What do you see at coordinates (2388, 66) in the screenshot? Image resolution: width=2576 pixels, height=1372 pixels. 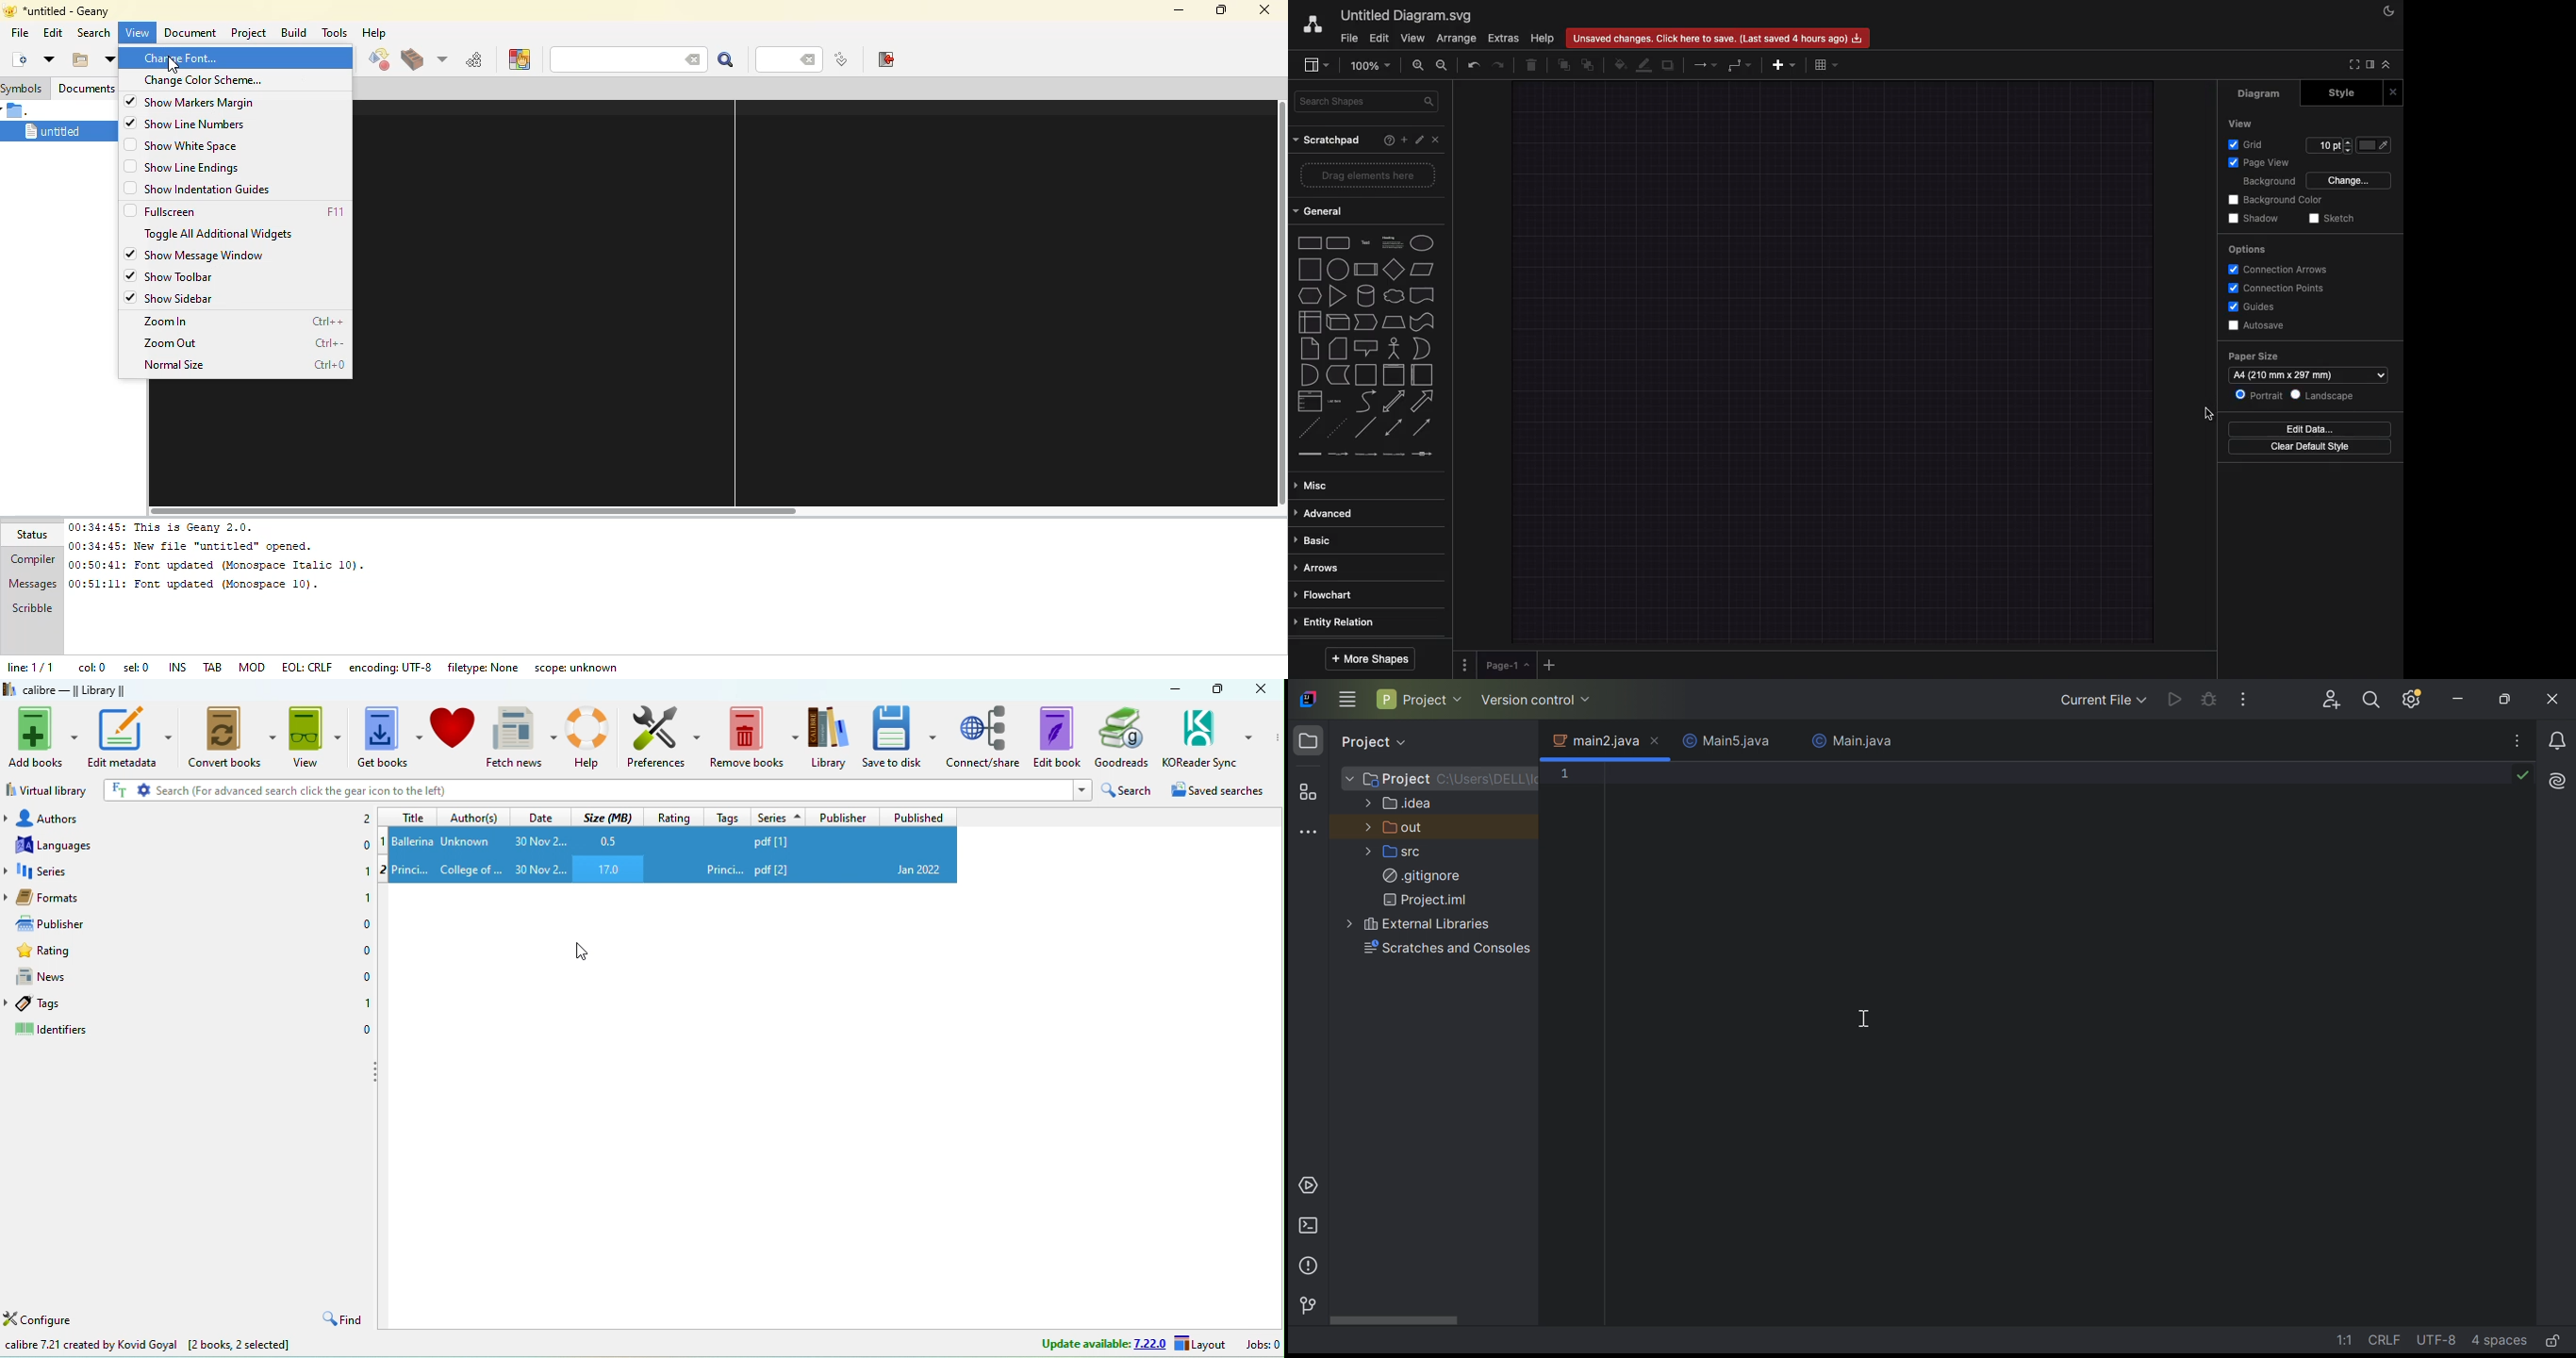 I see `Collapse` at bounding box center [2388, 66].